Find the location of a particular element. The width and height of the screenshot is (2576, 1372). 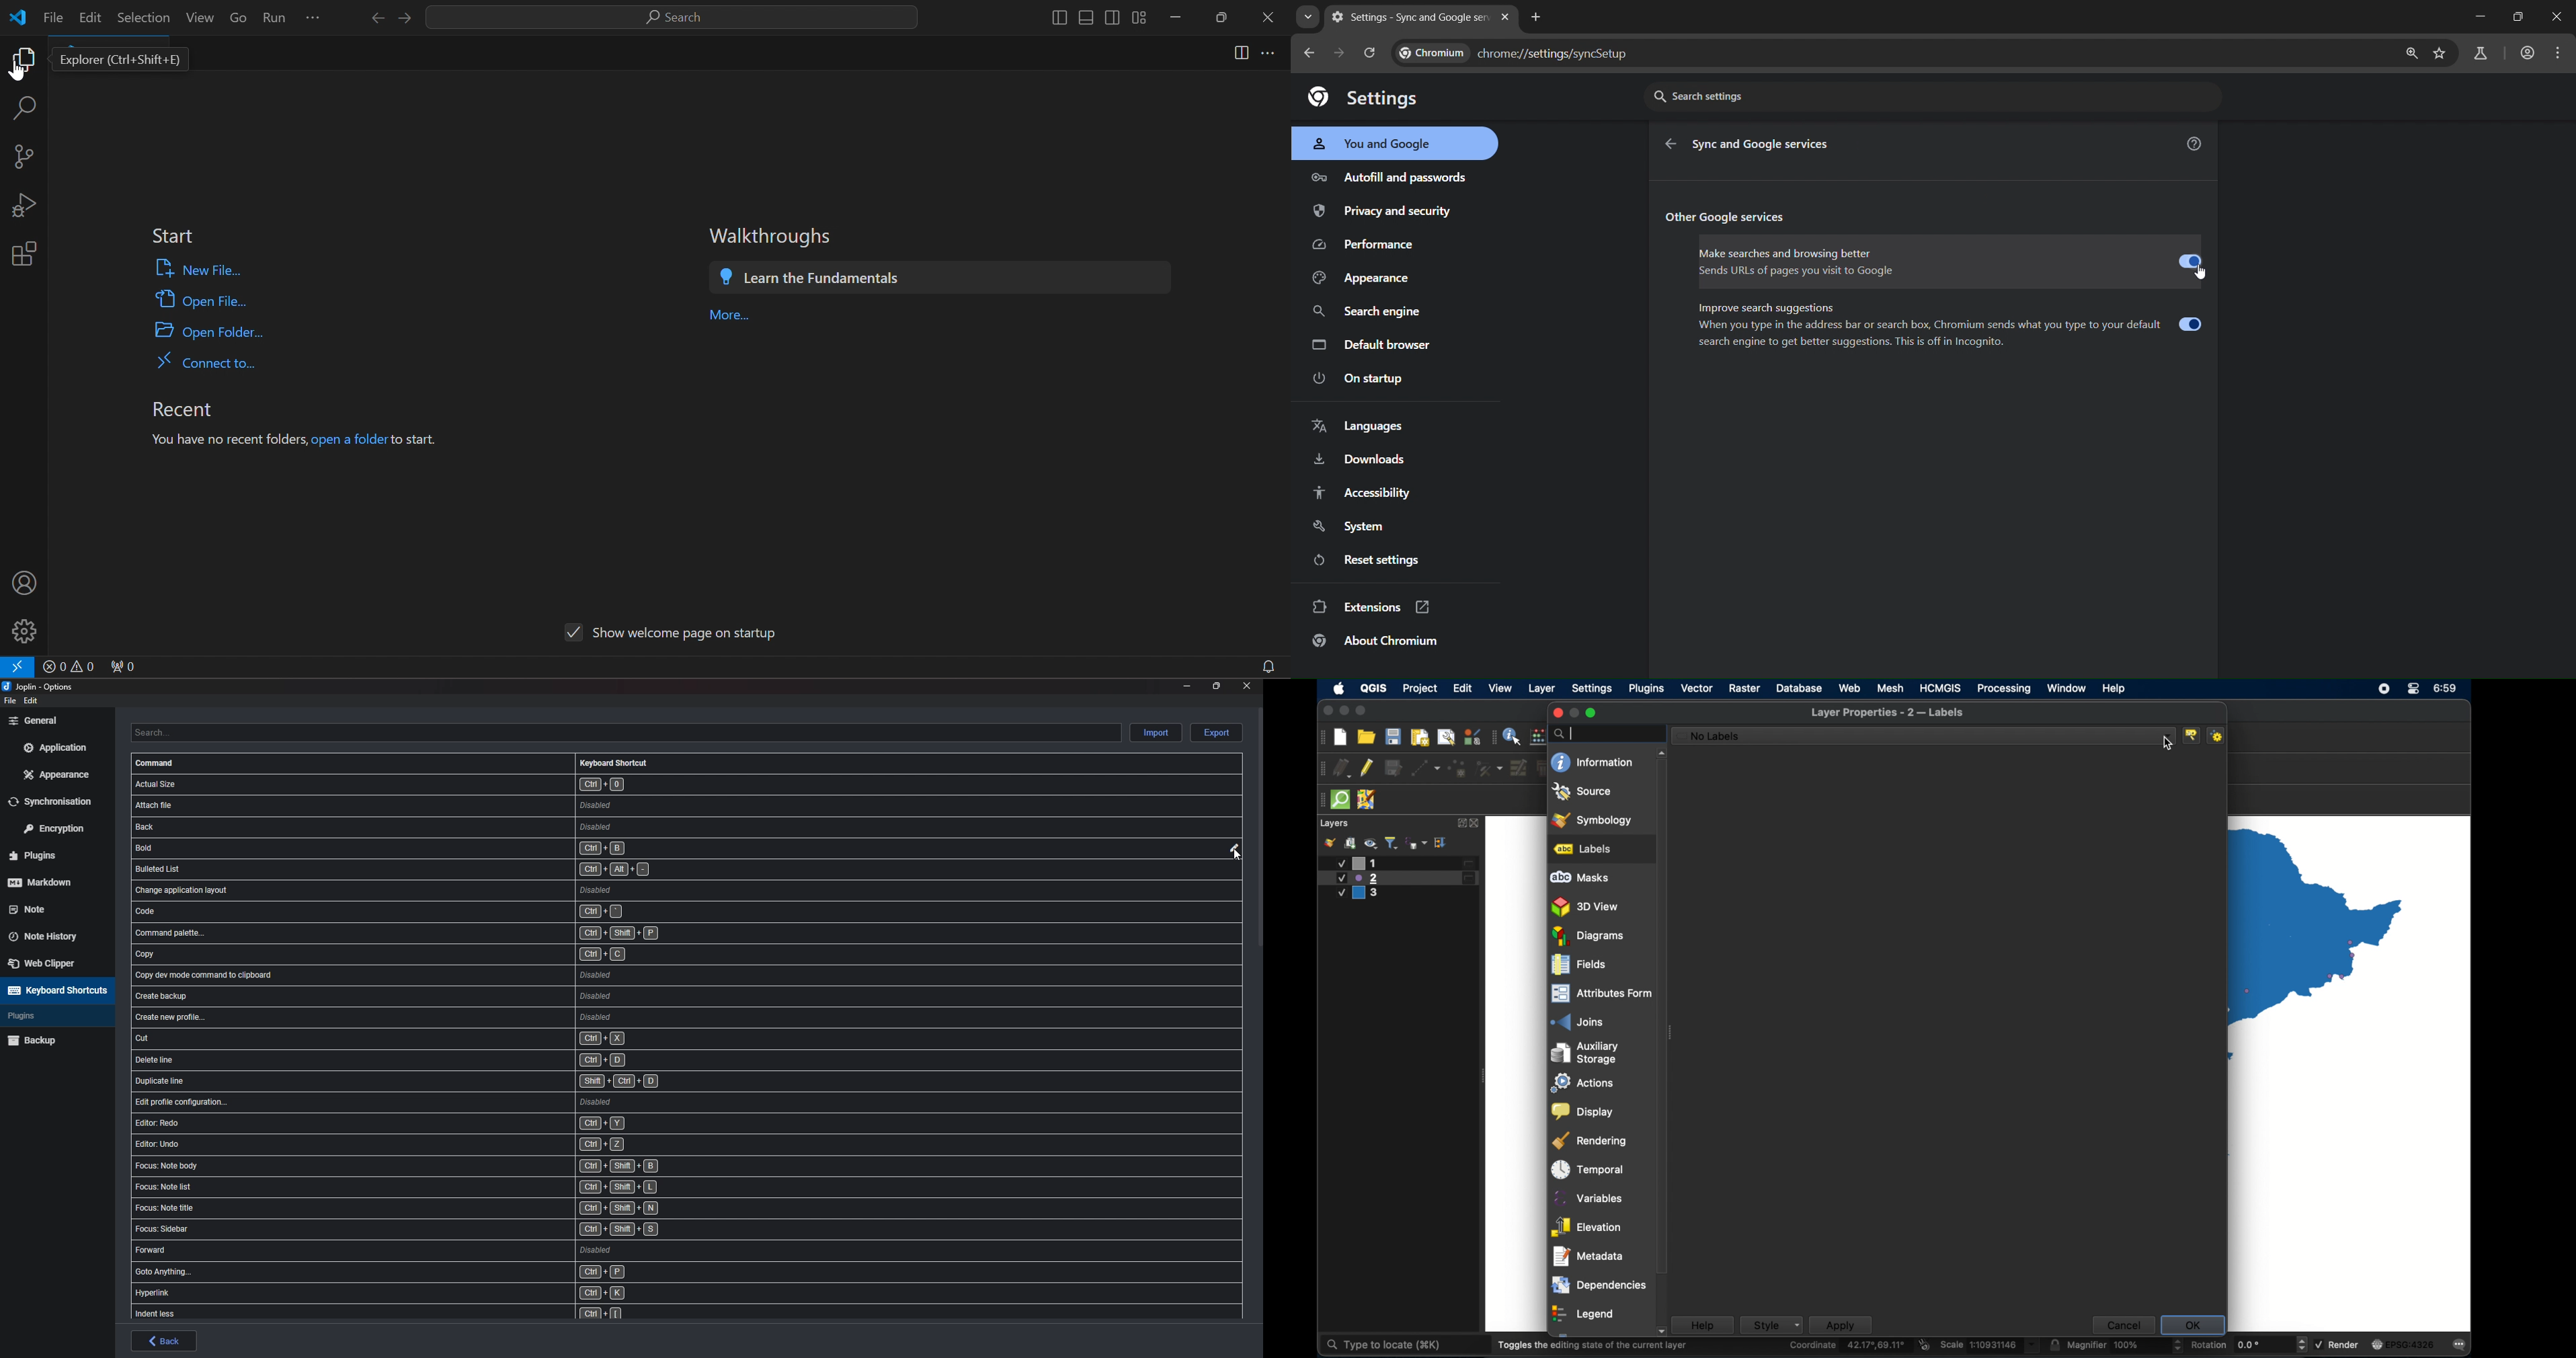

Appearance is located at coordinates (58, 774).